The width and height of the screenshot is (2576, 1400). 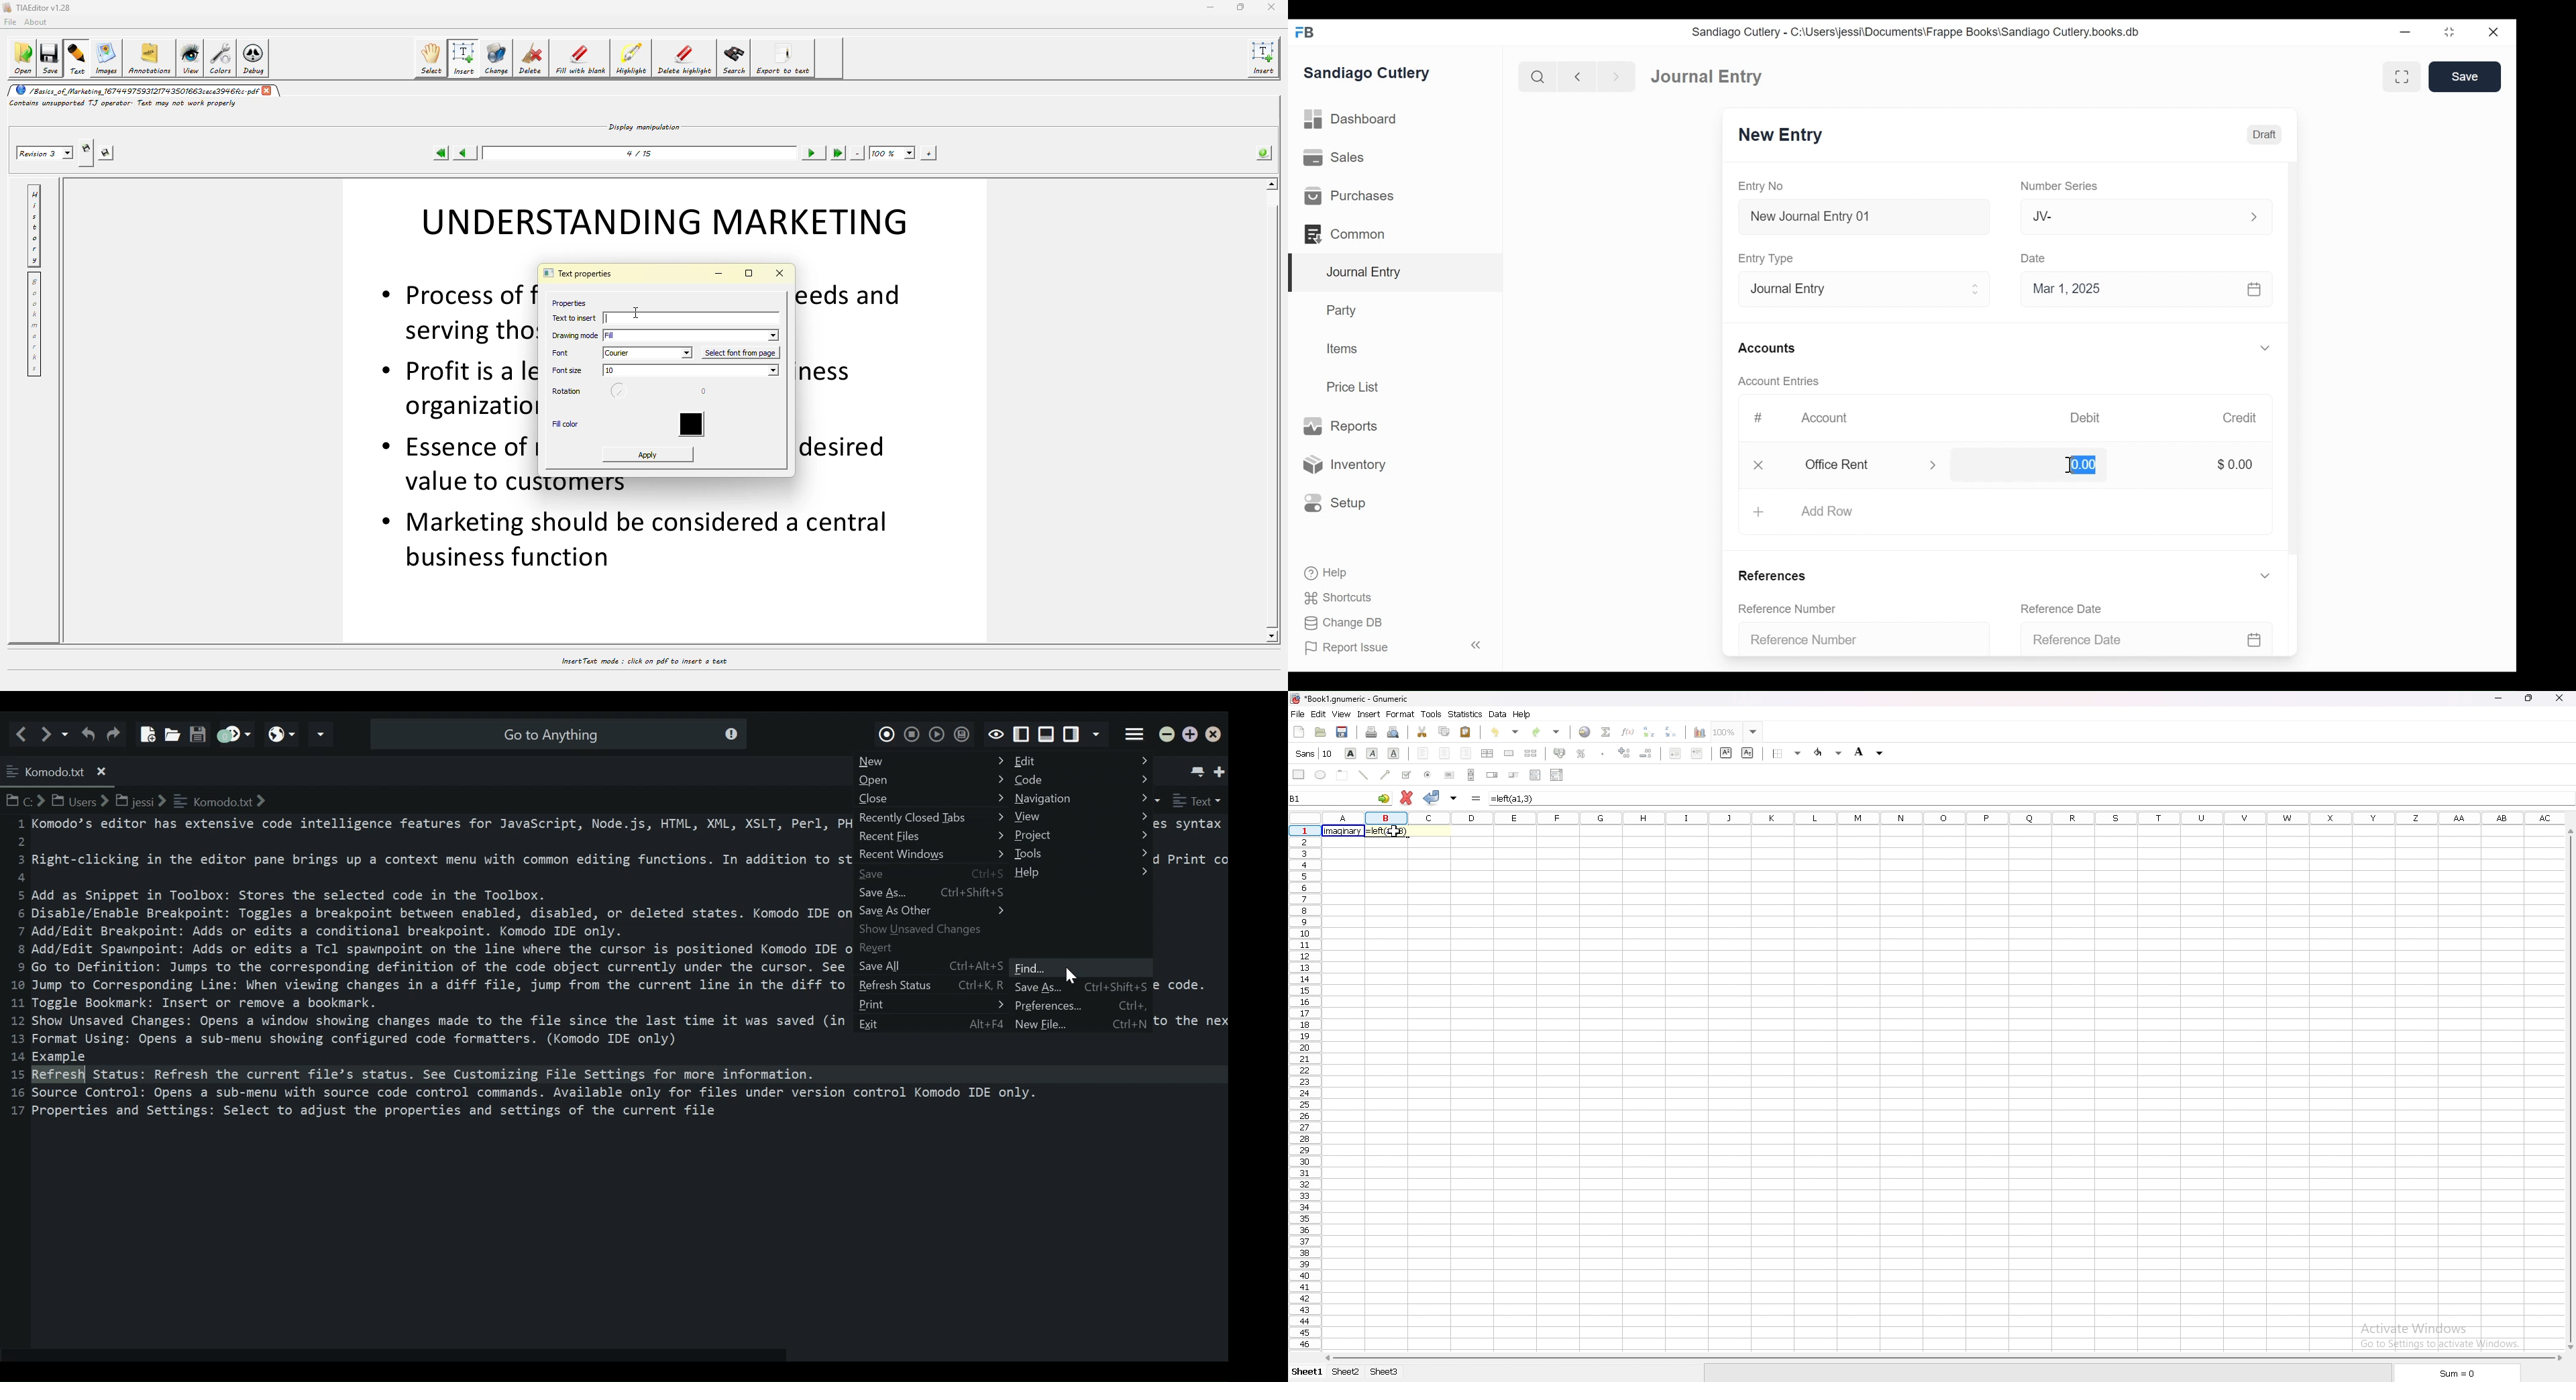 What do you see at coordinates (932, 947) in the screenshot?
I see `Revert` at bounding box center [932, 947].